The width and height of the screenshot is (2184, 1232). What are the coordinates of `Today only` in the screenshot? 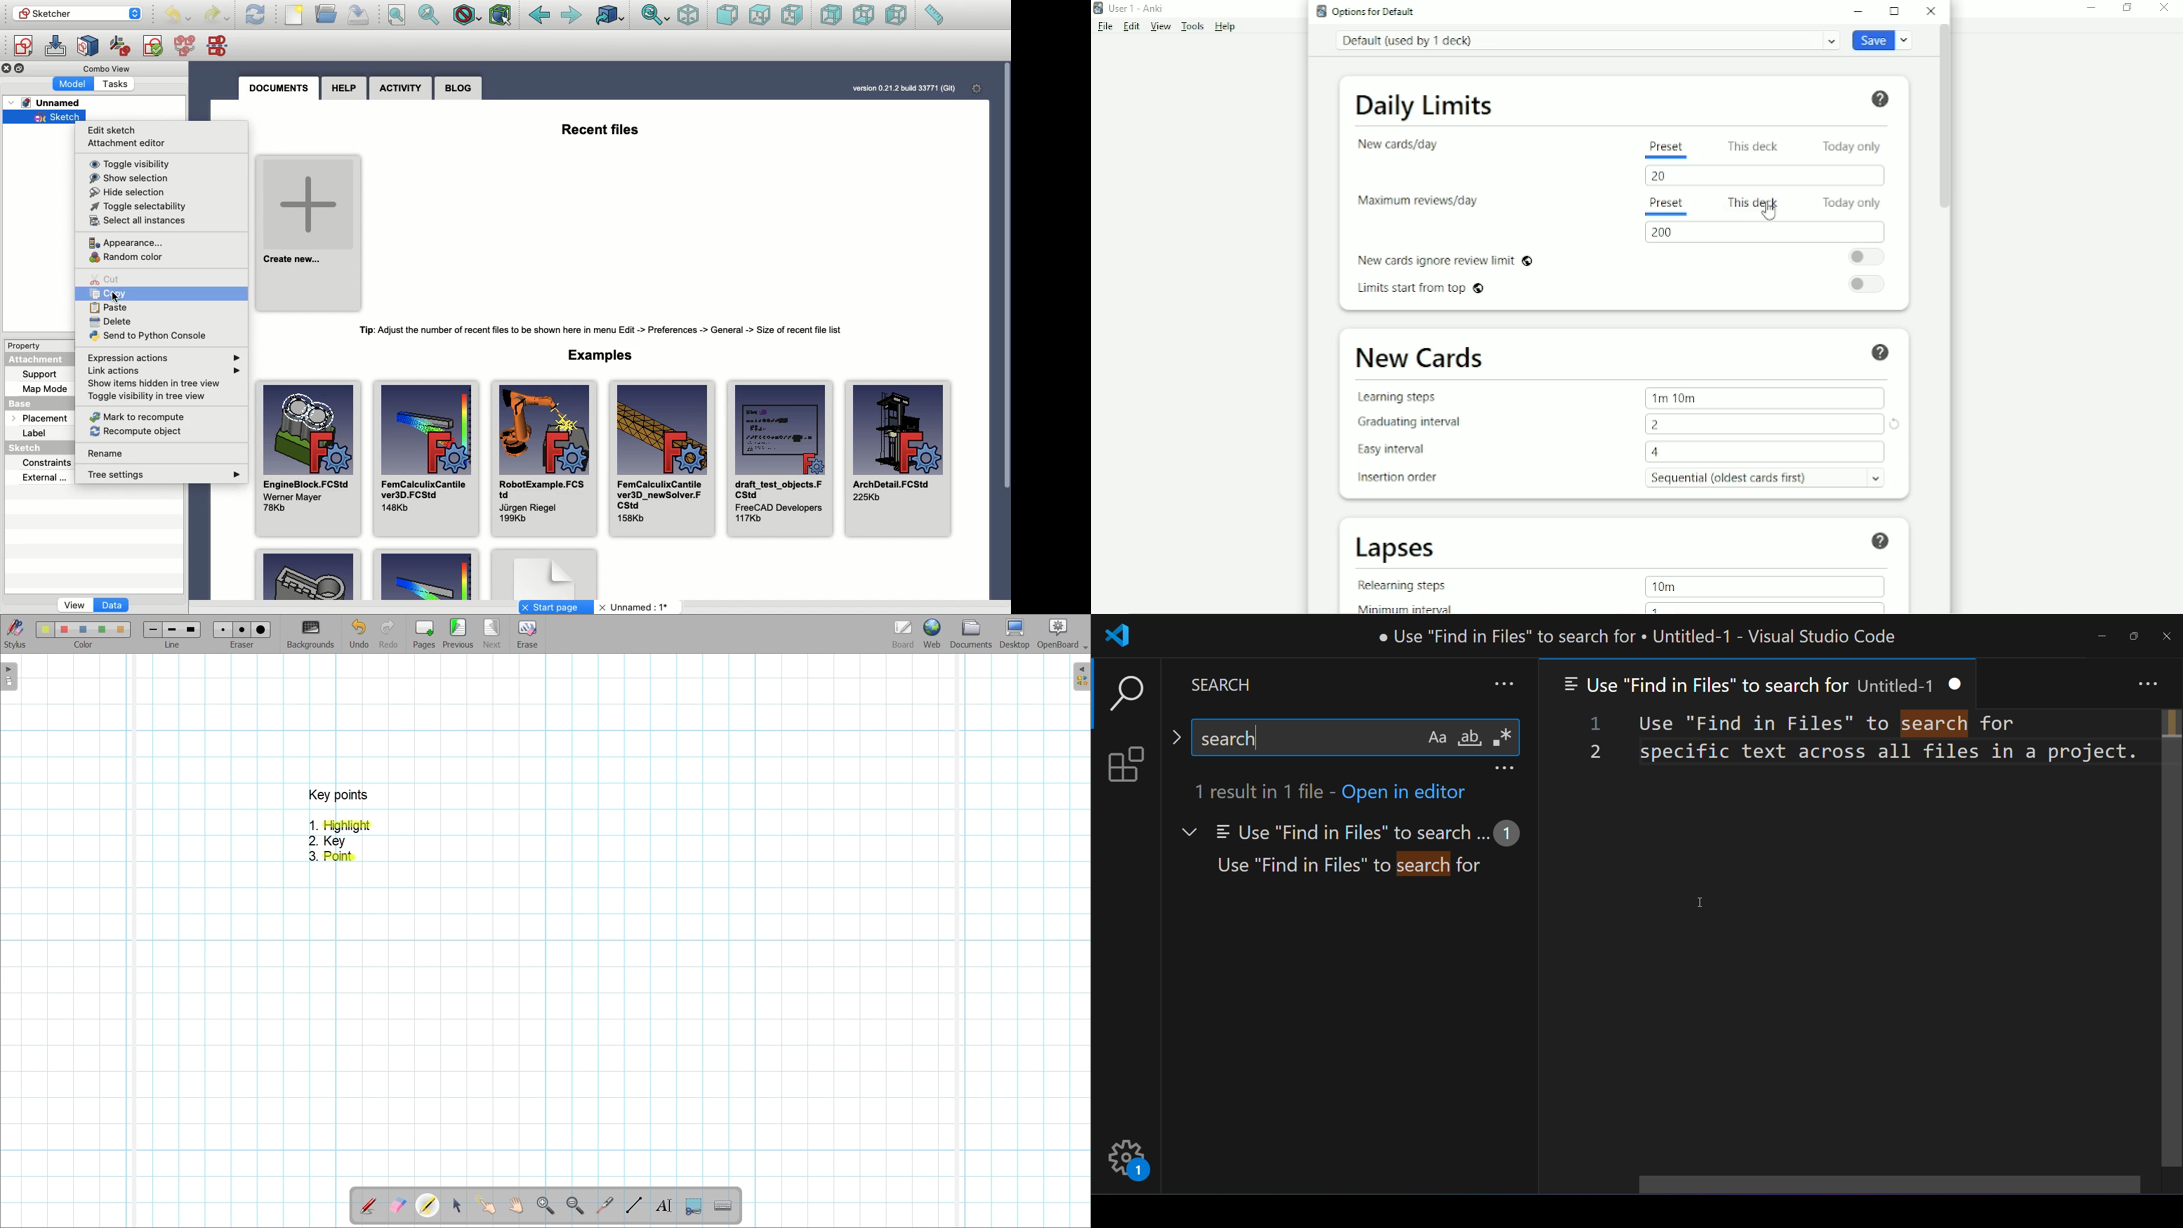 It's located at (1856, 145).